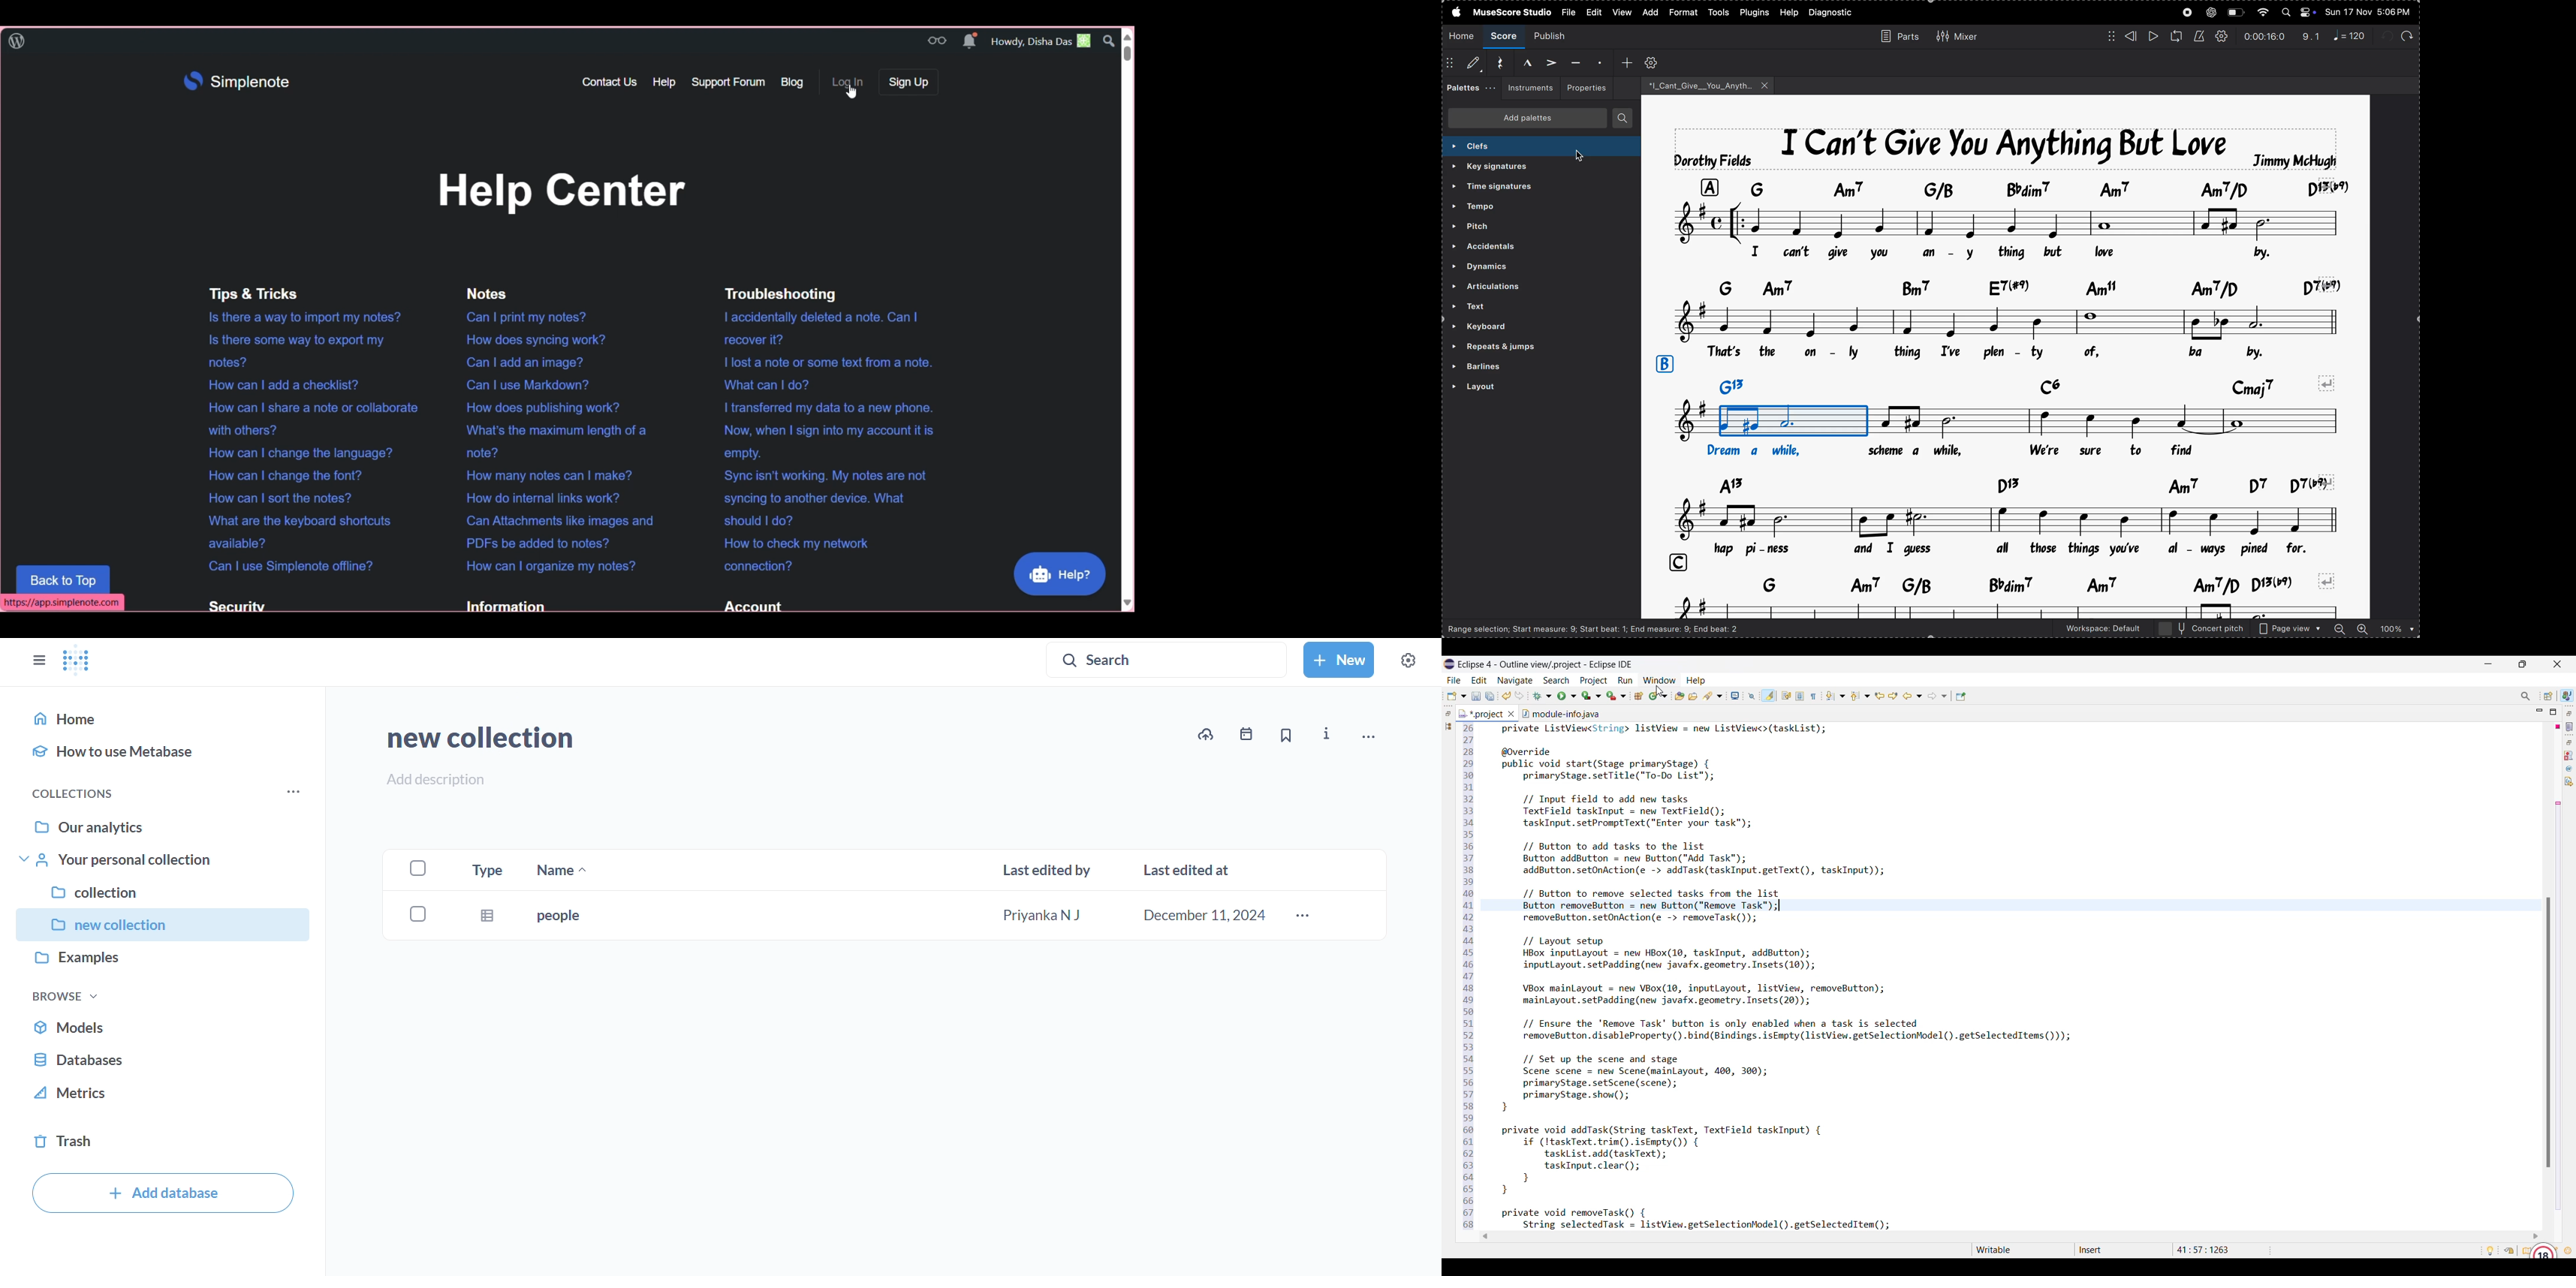 The height and width of the screenshot is (1288, 2576). What do you see at coordinates (1497, 63) in the screenshot?
I see `reset` at bounding box center [1497, 63].